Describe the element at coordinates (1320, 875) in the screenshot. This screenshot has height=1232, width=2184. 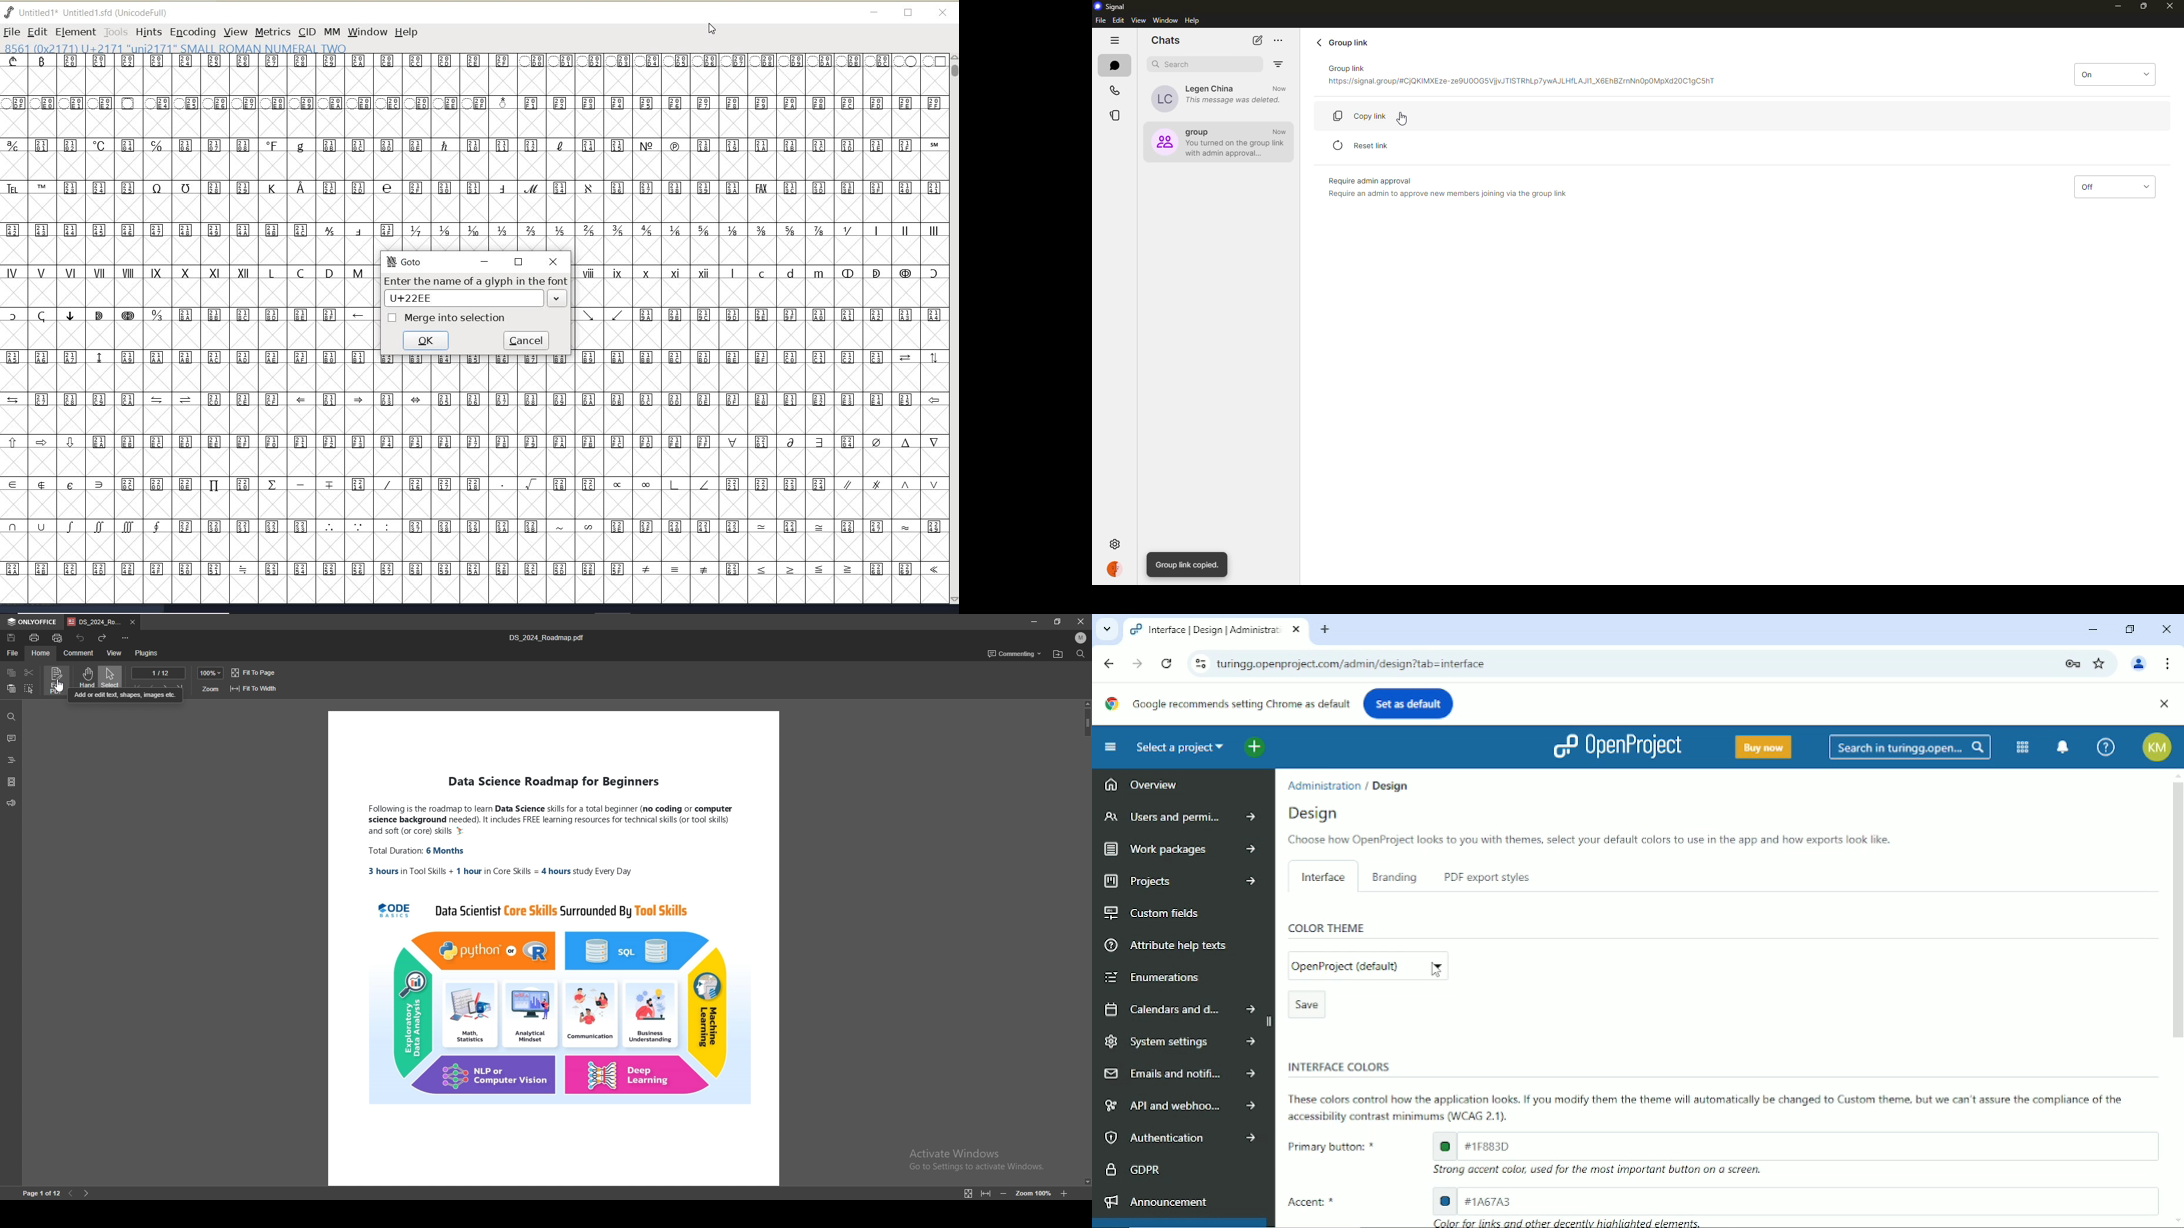
I see `Interface` at that location.